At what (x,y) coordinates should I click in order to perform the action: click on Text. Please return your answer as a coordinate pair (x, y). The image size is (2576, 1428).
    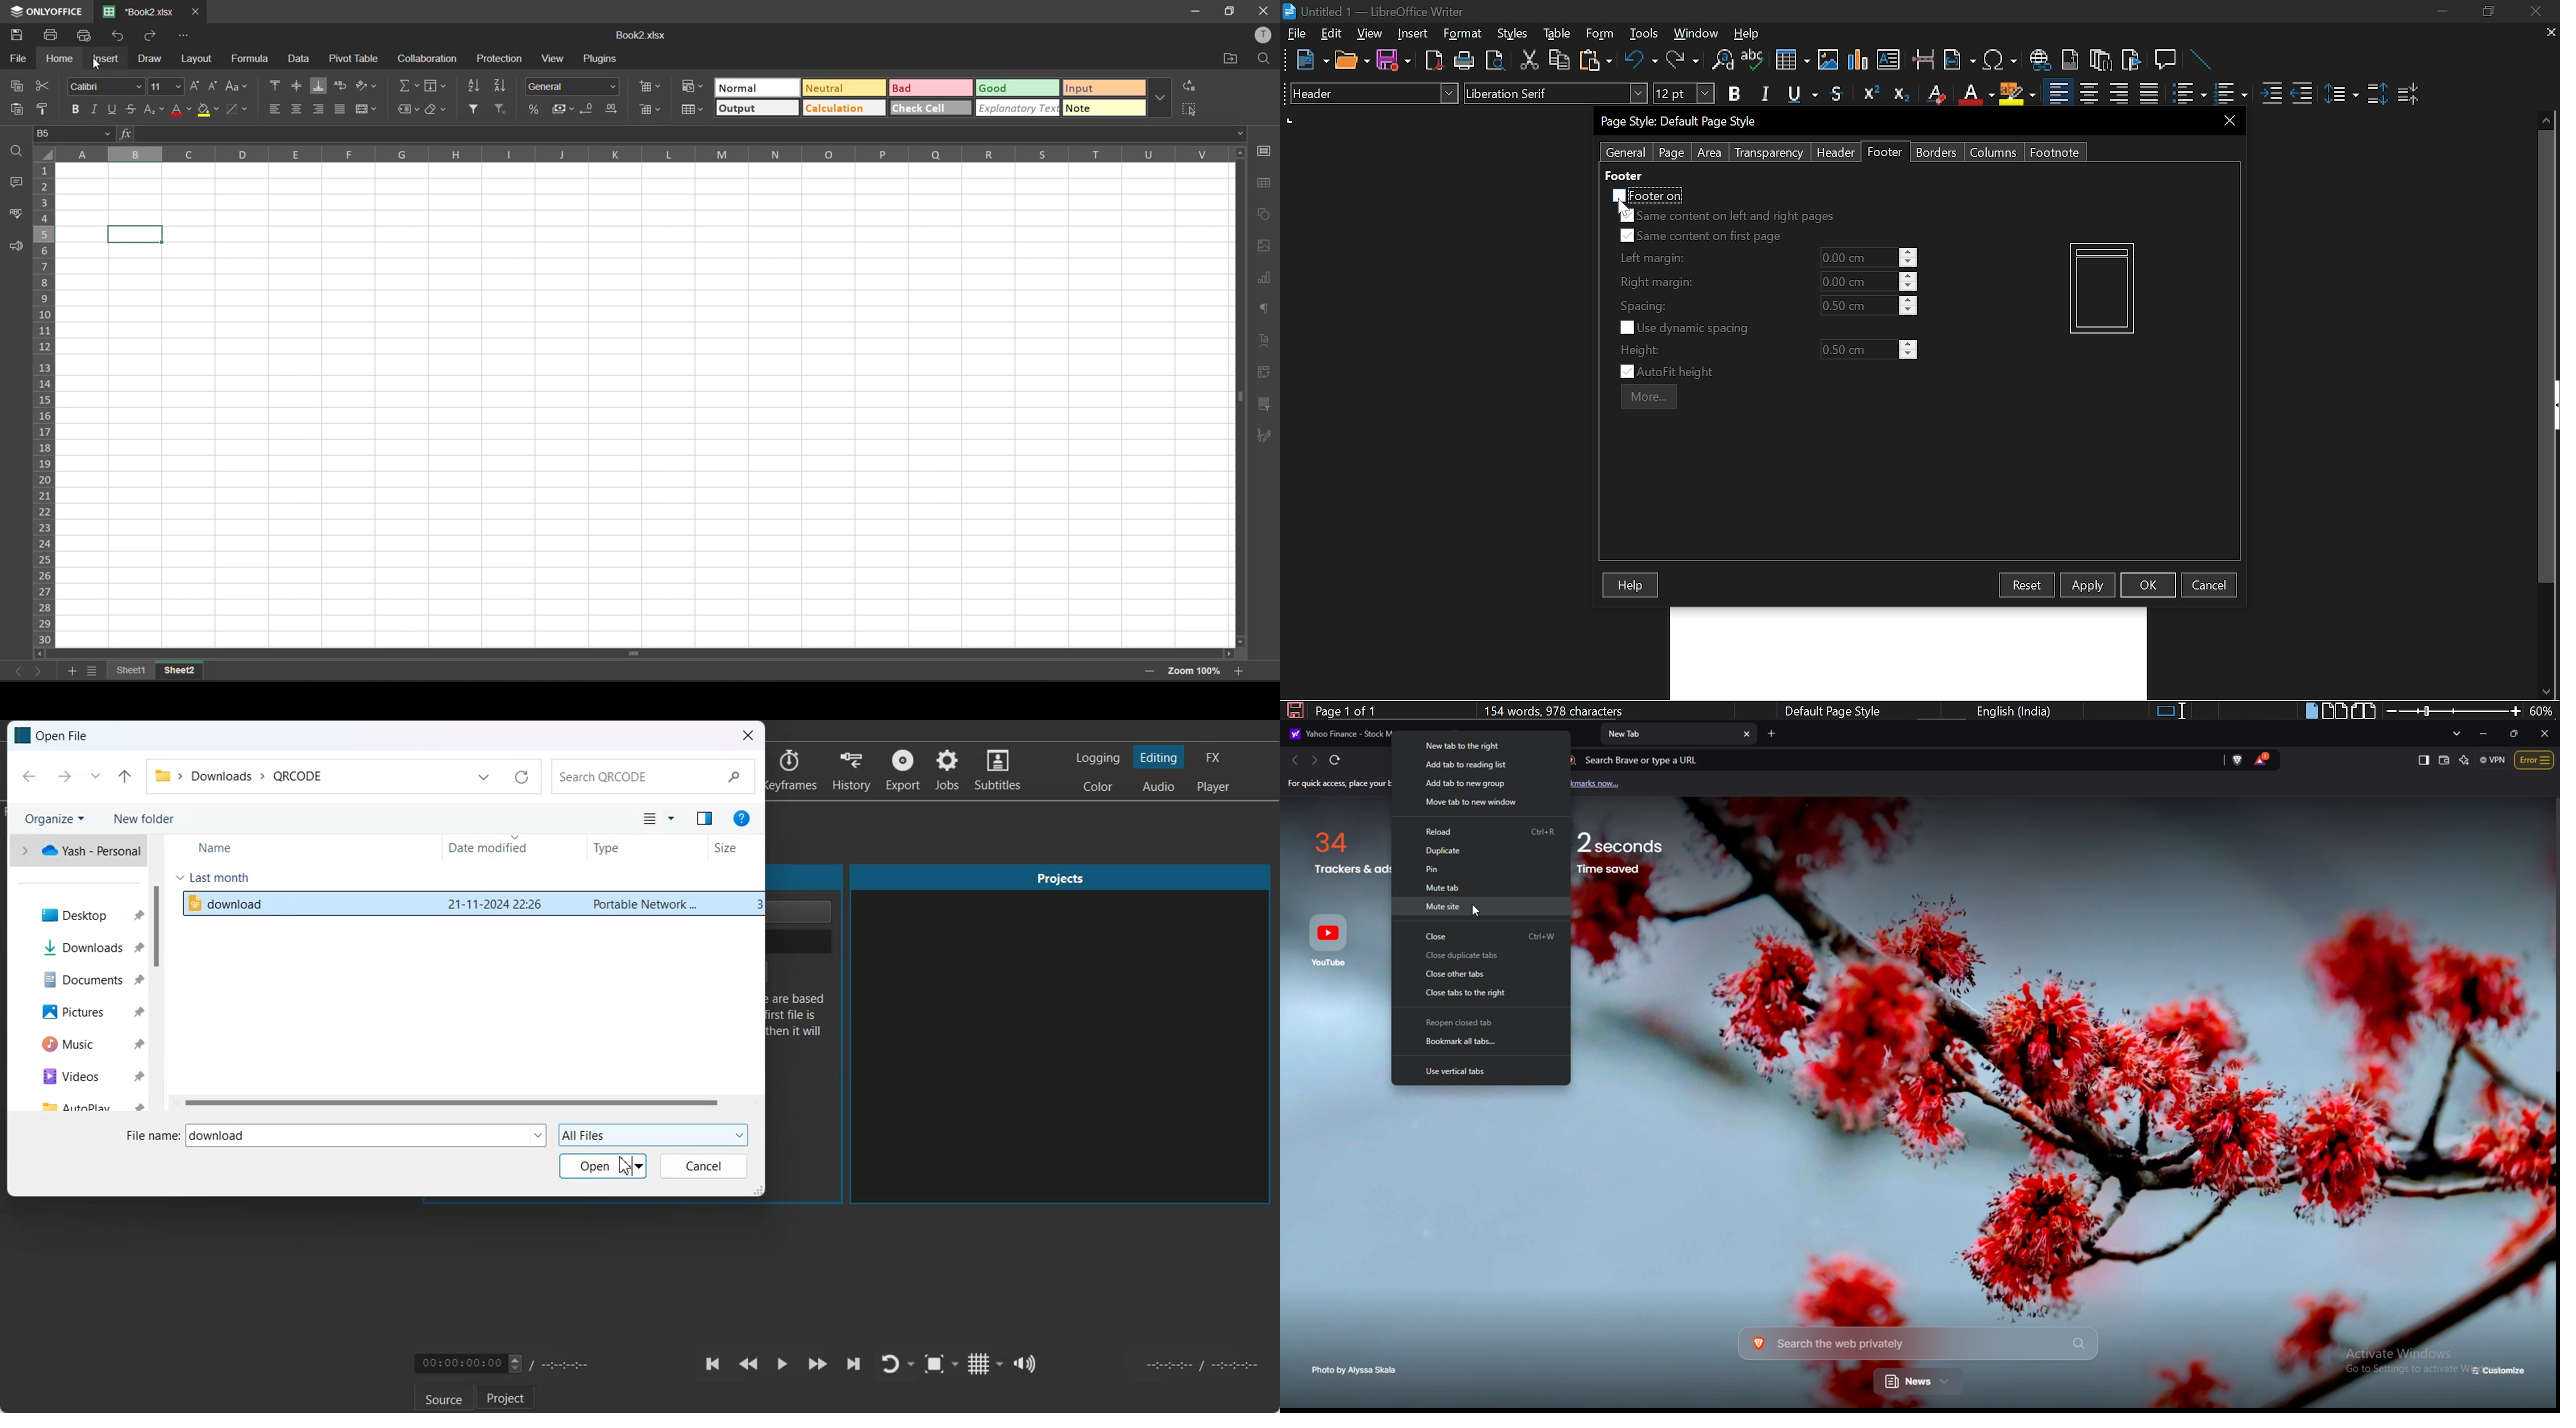
    Looking at the image, I should click on (799, 1023).